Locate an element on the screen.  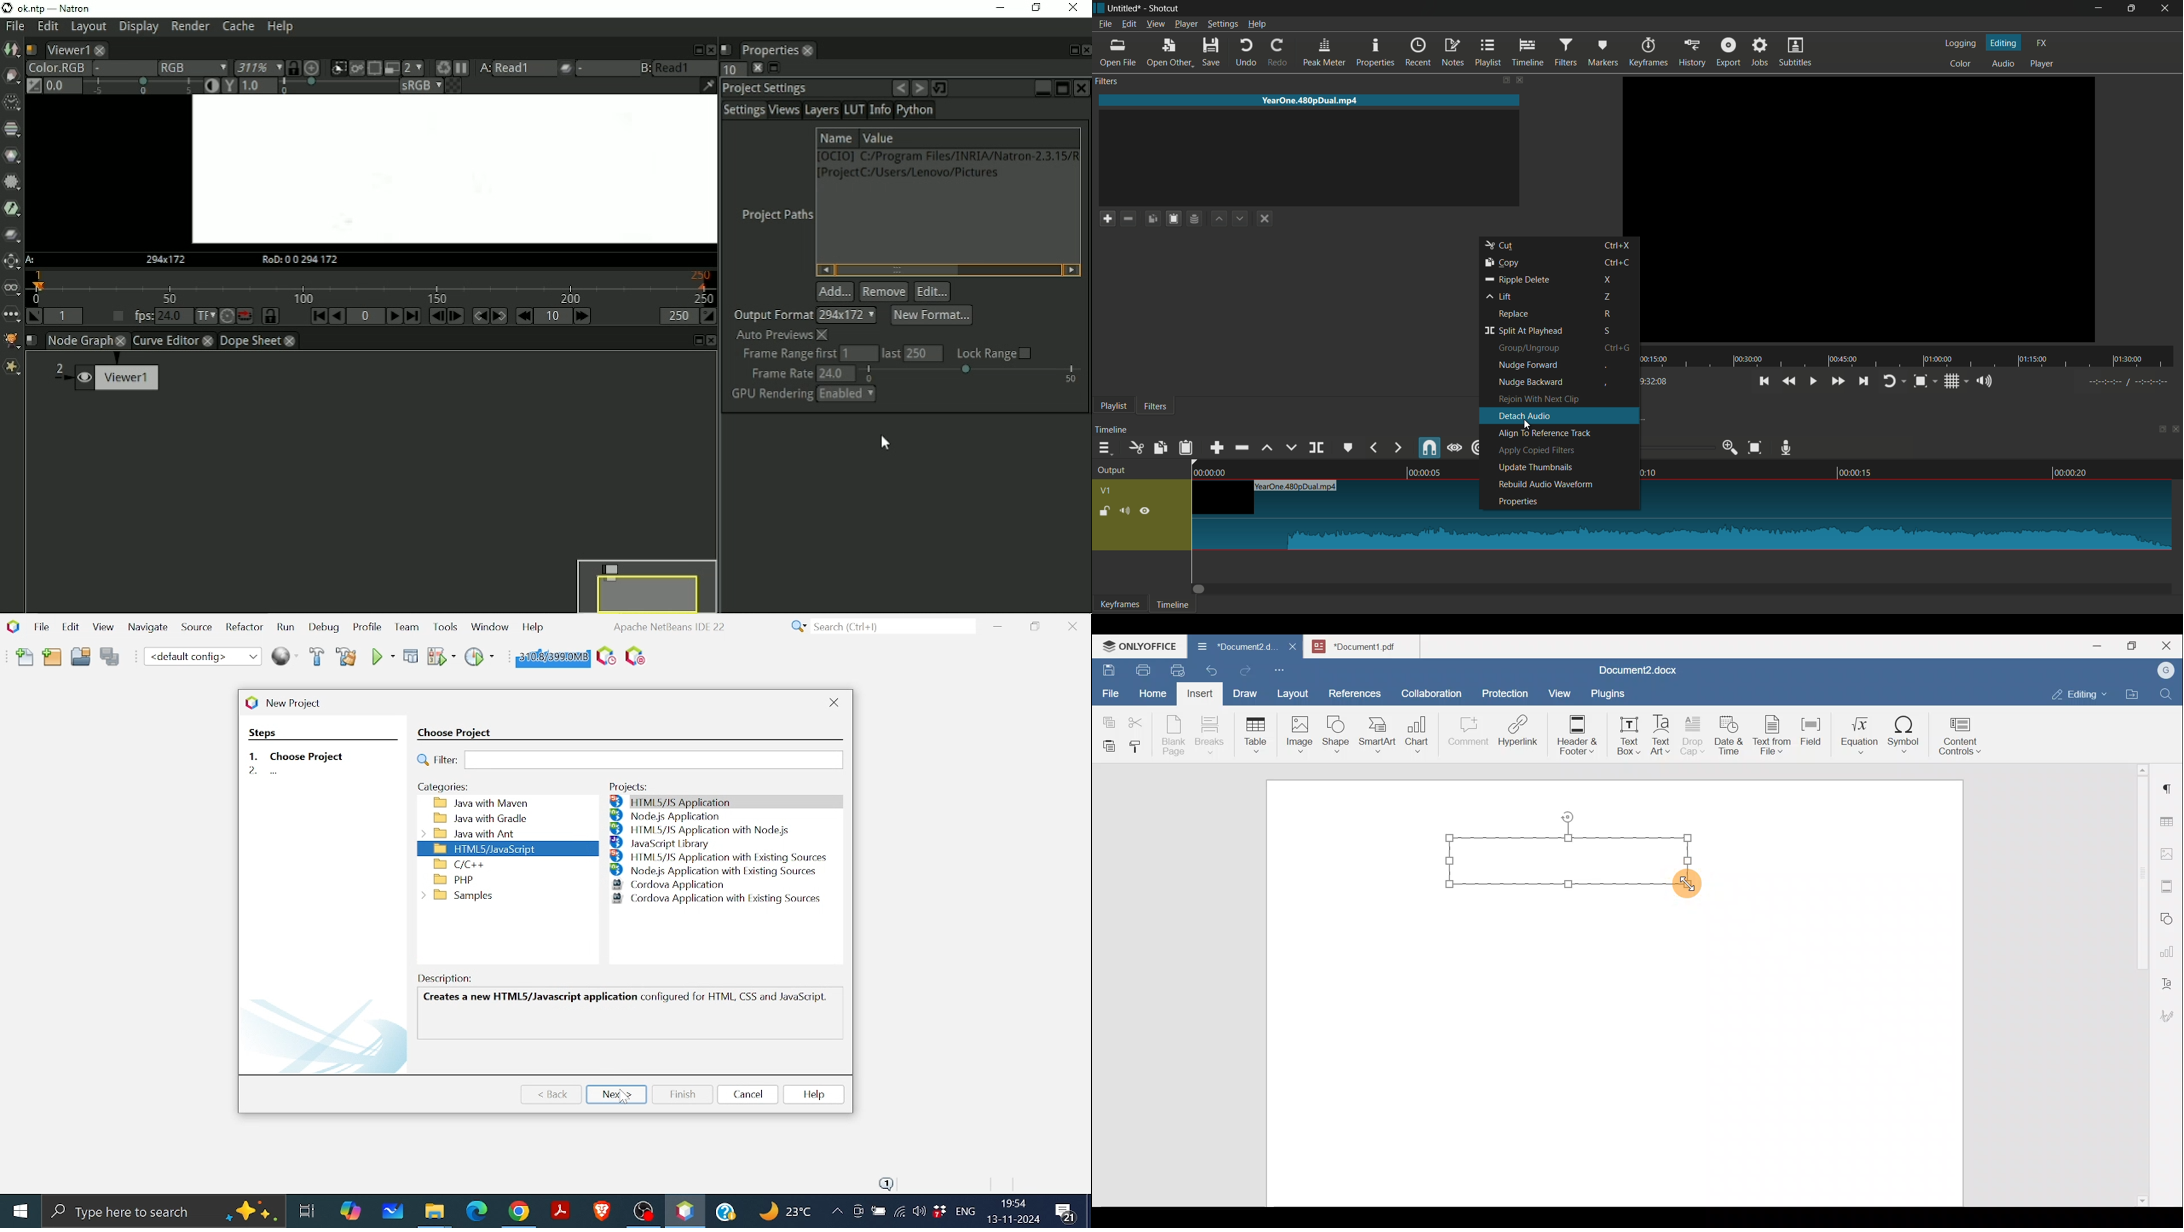
jobs is located at coordinates (1762, 52).